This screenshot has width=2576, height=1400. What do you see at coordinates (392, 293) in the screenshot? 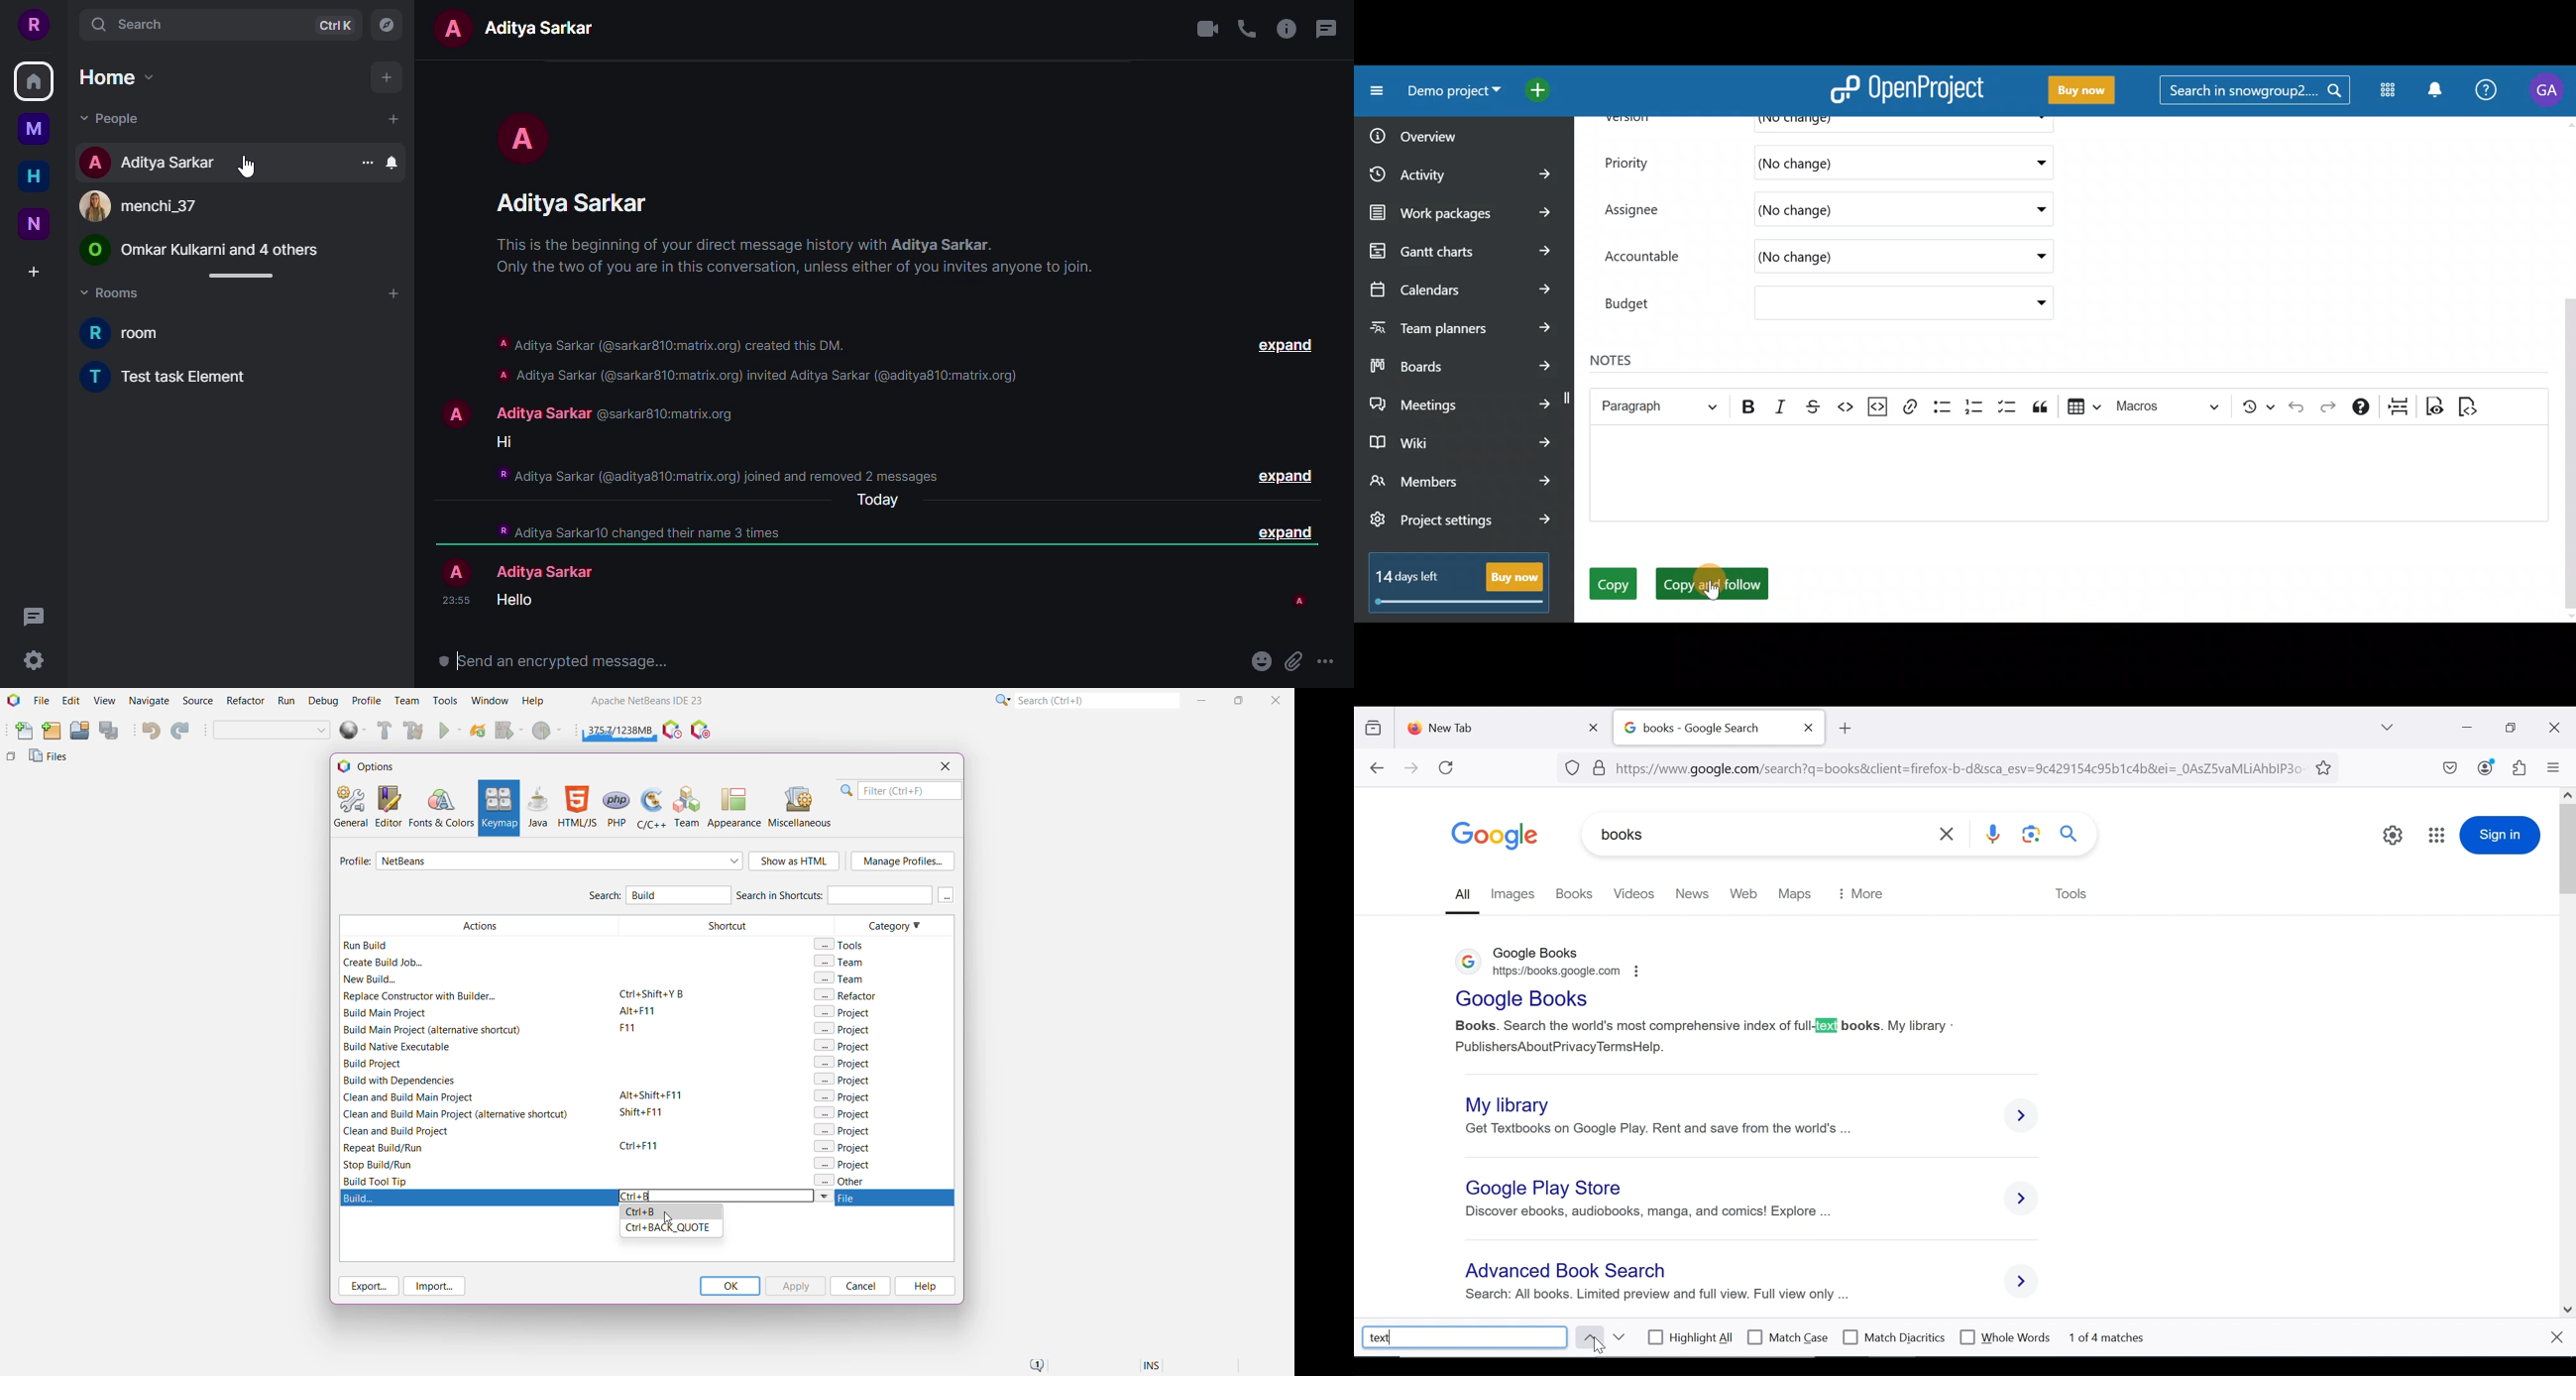
I see `add room` at bounding box center [392, 293].